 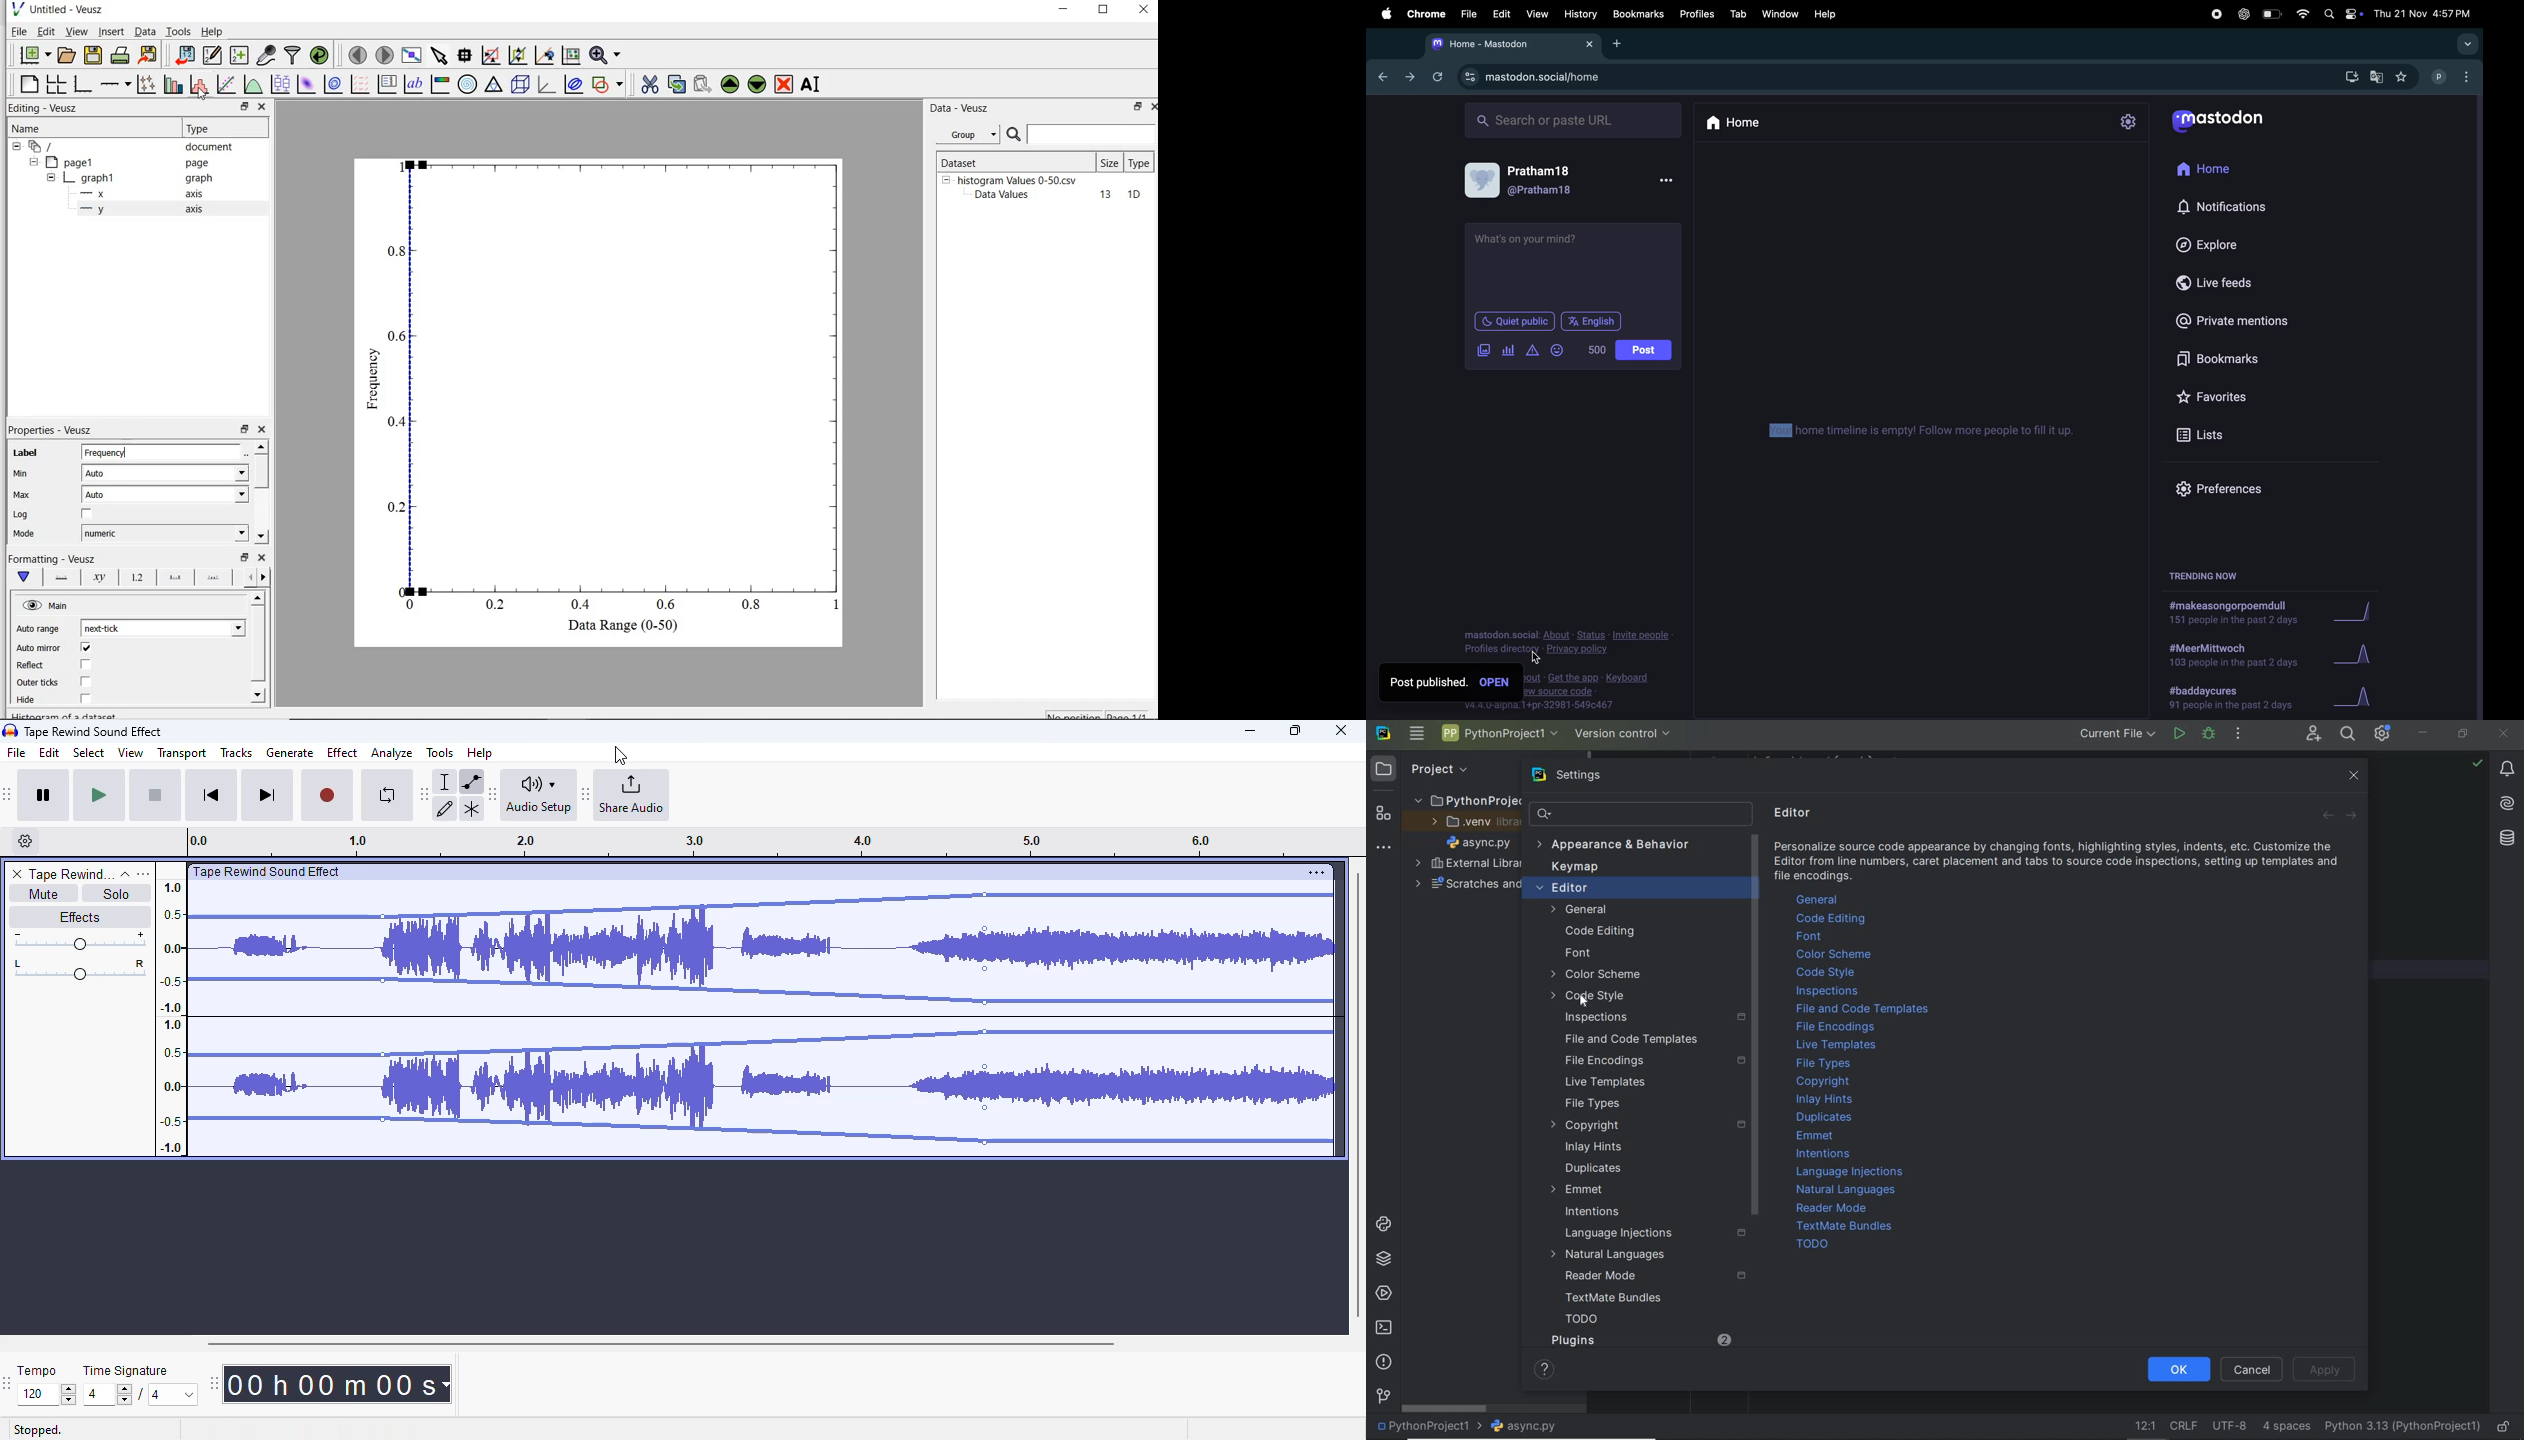 What do you see at coordinates (1582, 999) in the screenshot?
I see `Cursor Position` at bounding box center [1582, 999].